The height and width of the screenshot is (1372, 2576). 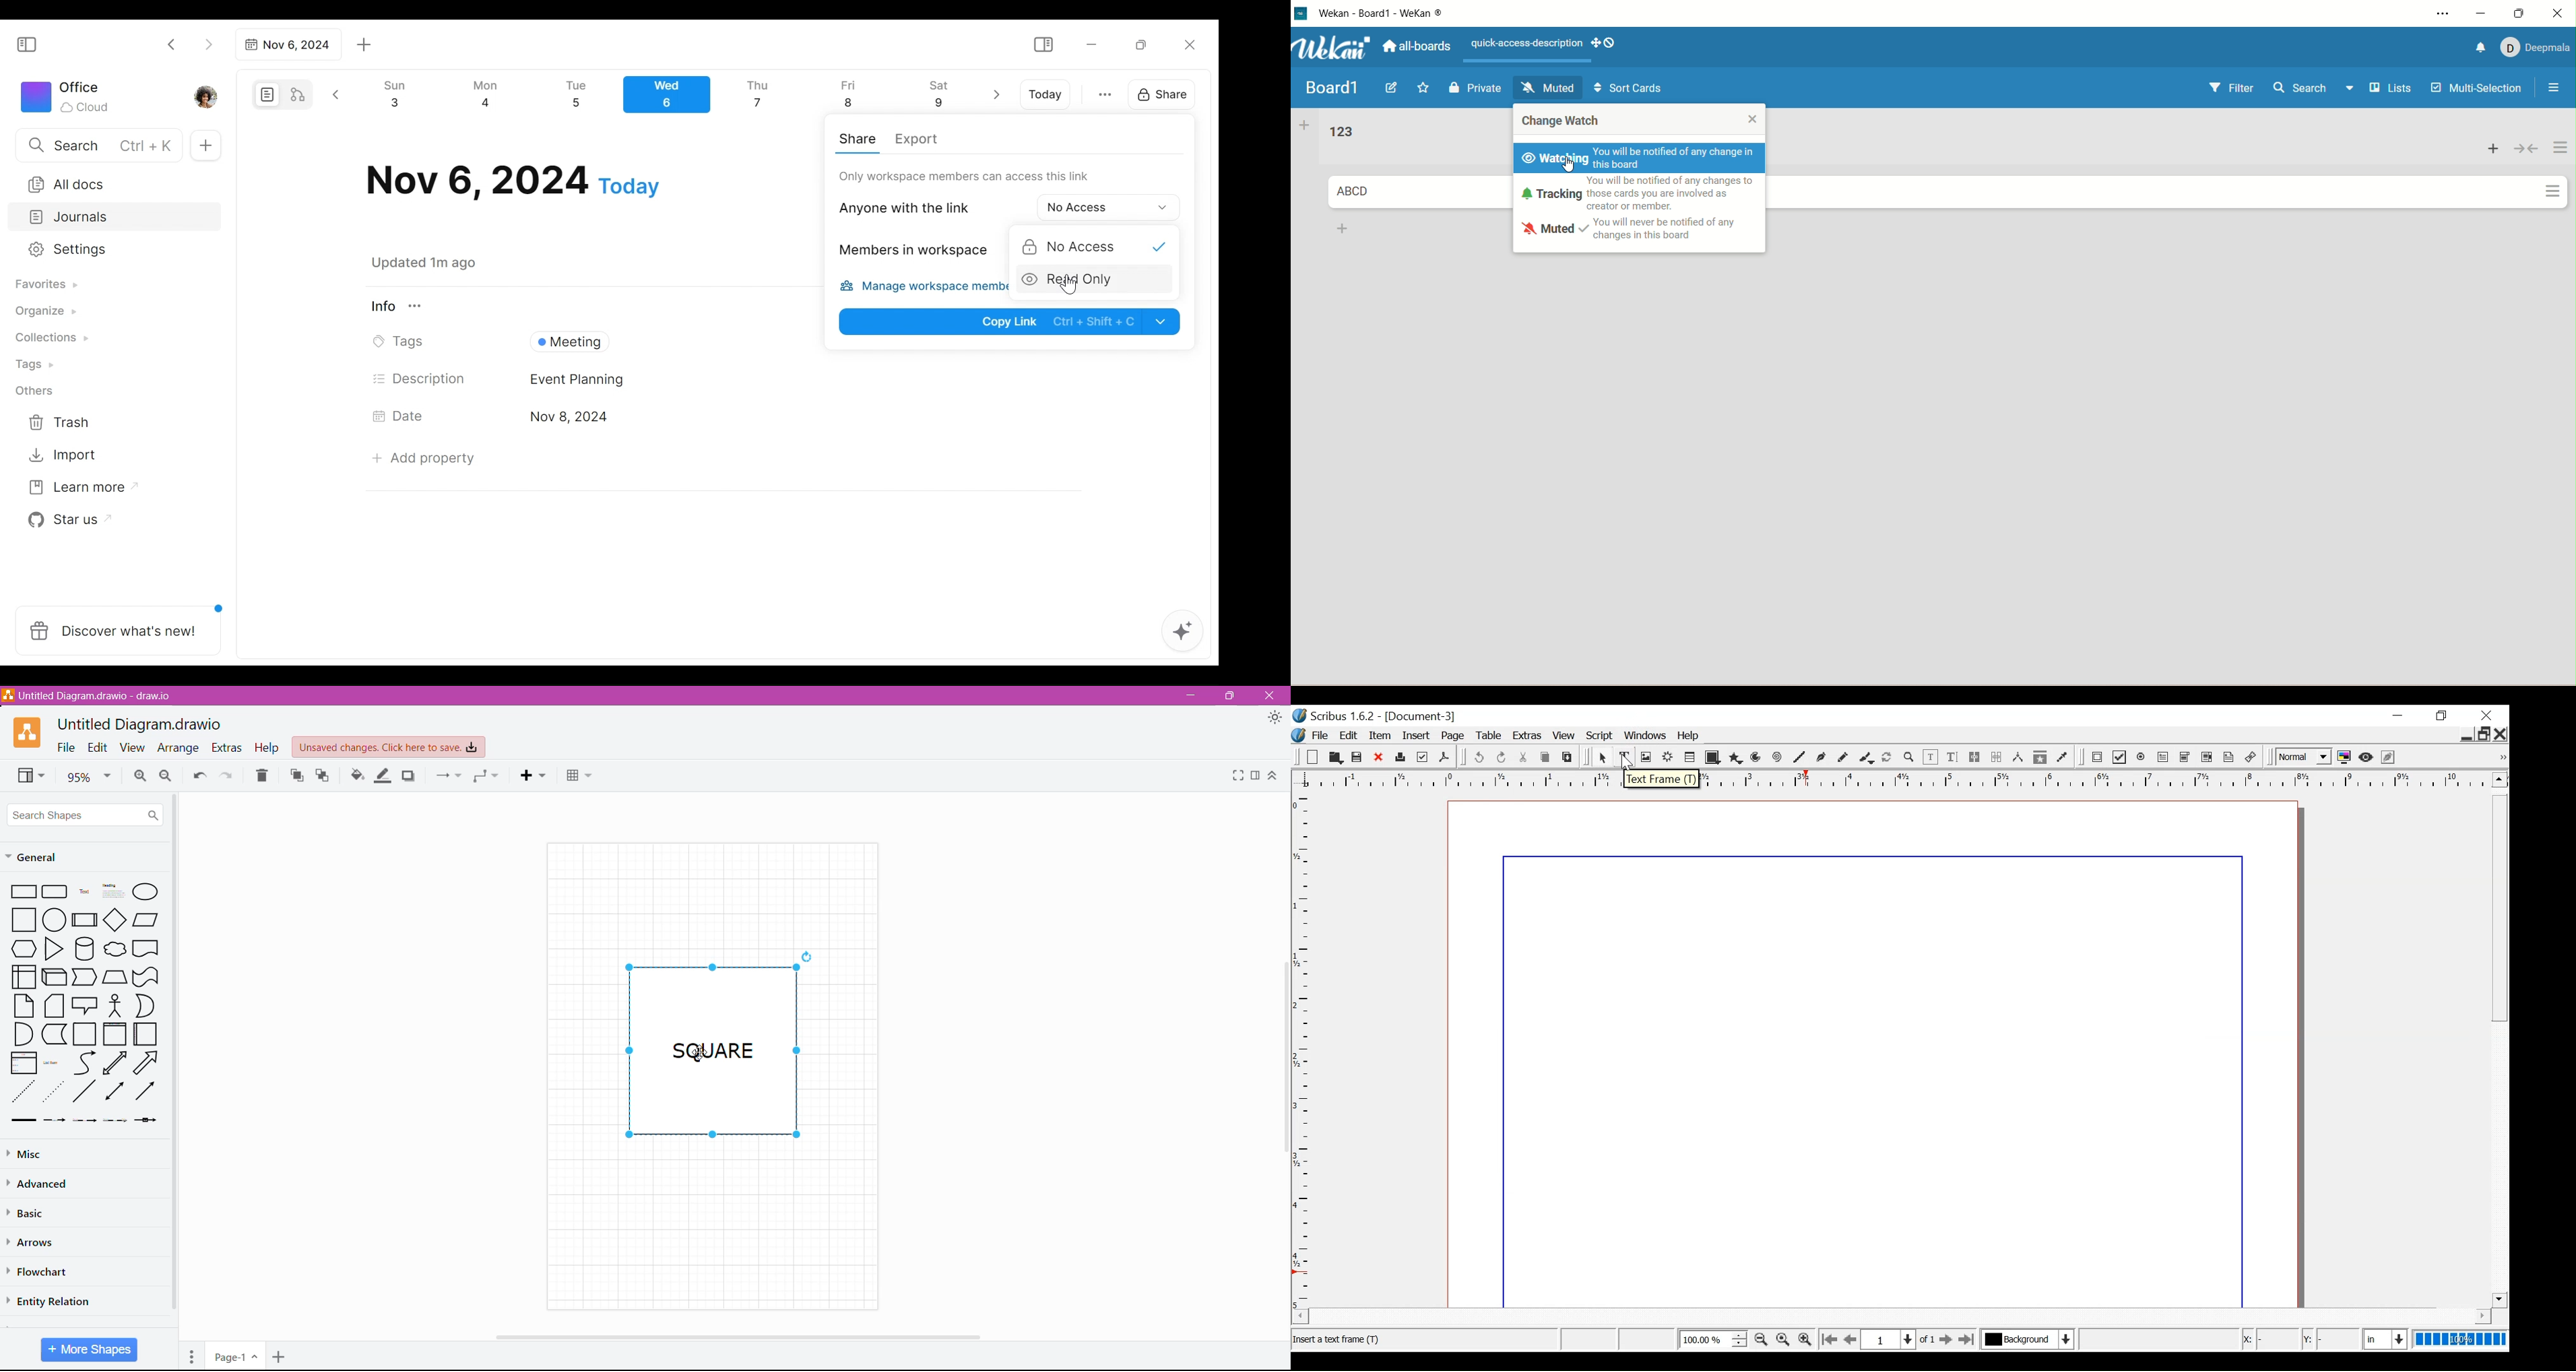 What do you see at coordinates (1550, 230) in the screenshot?
I see `muted` at bounding box center [1550, 230].